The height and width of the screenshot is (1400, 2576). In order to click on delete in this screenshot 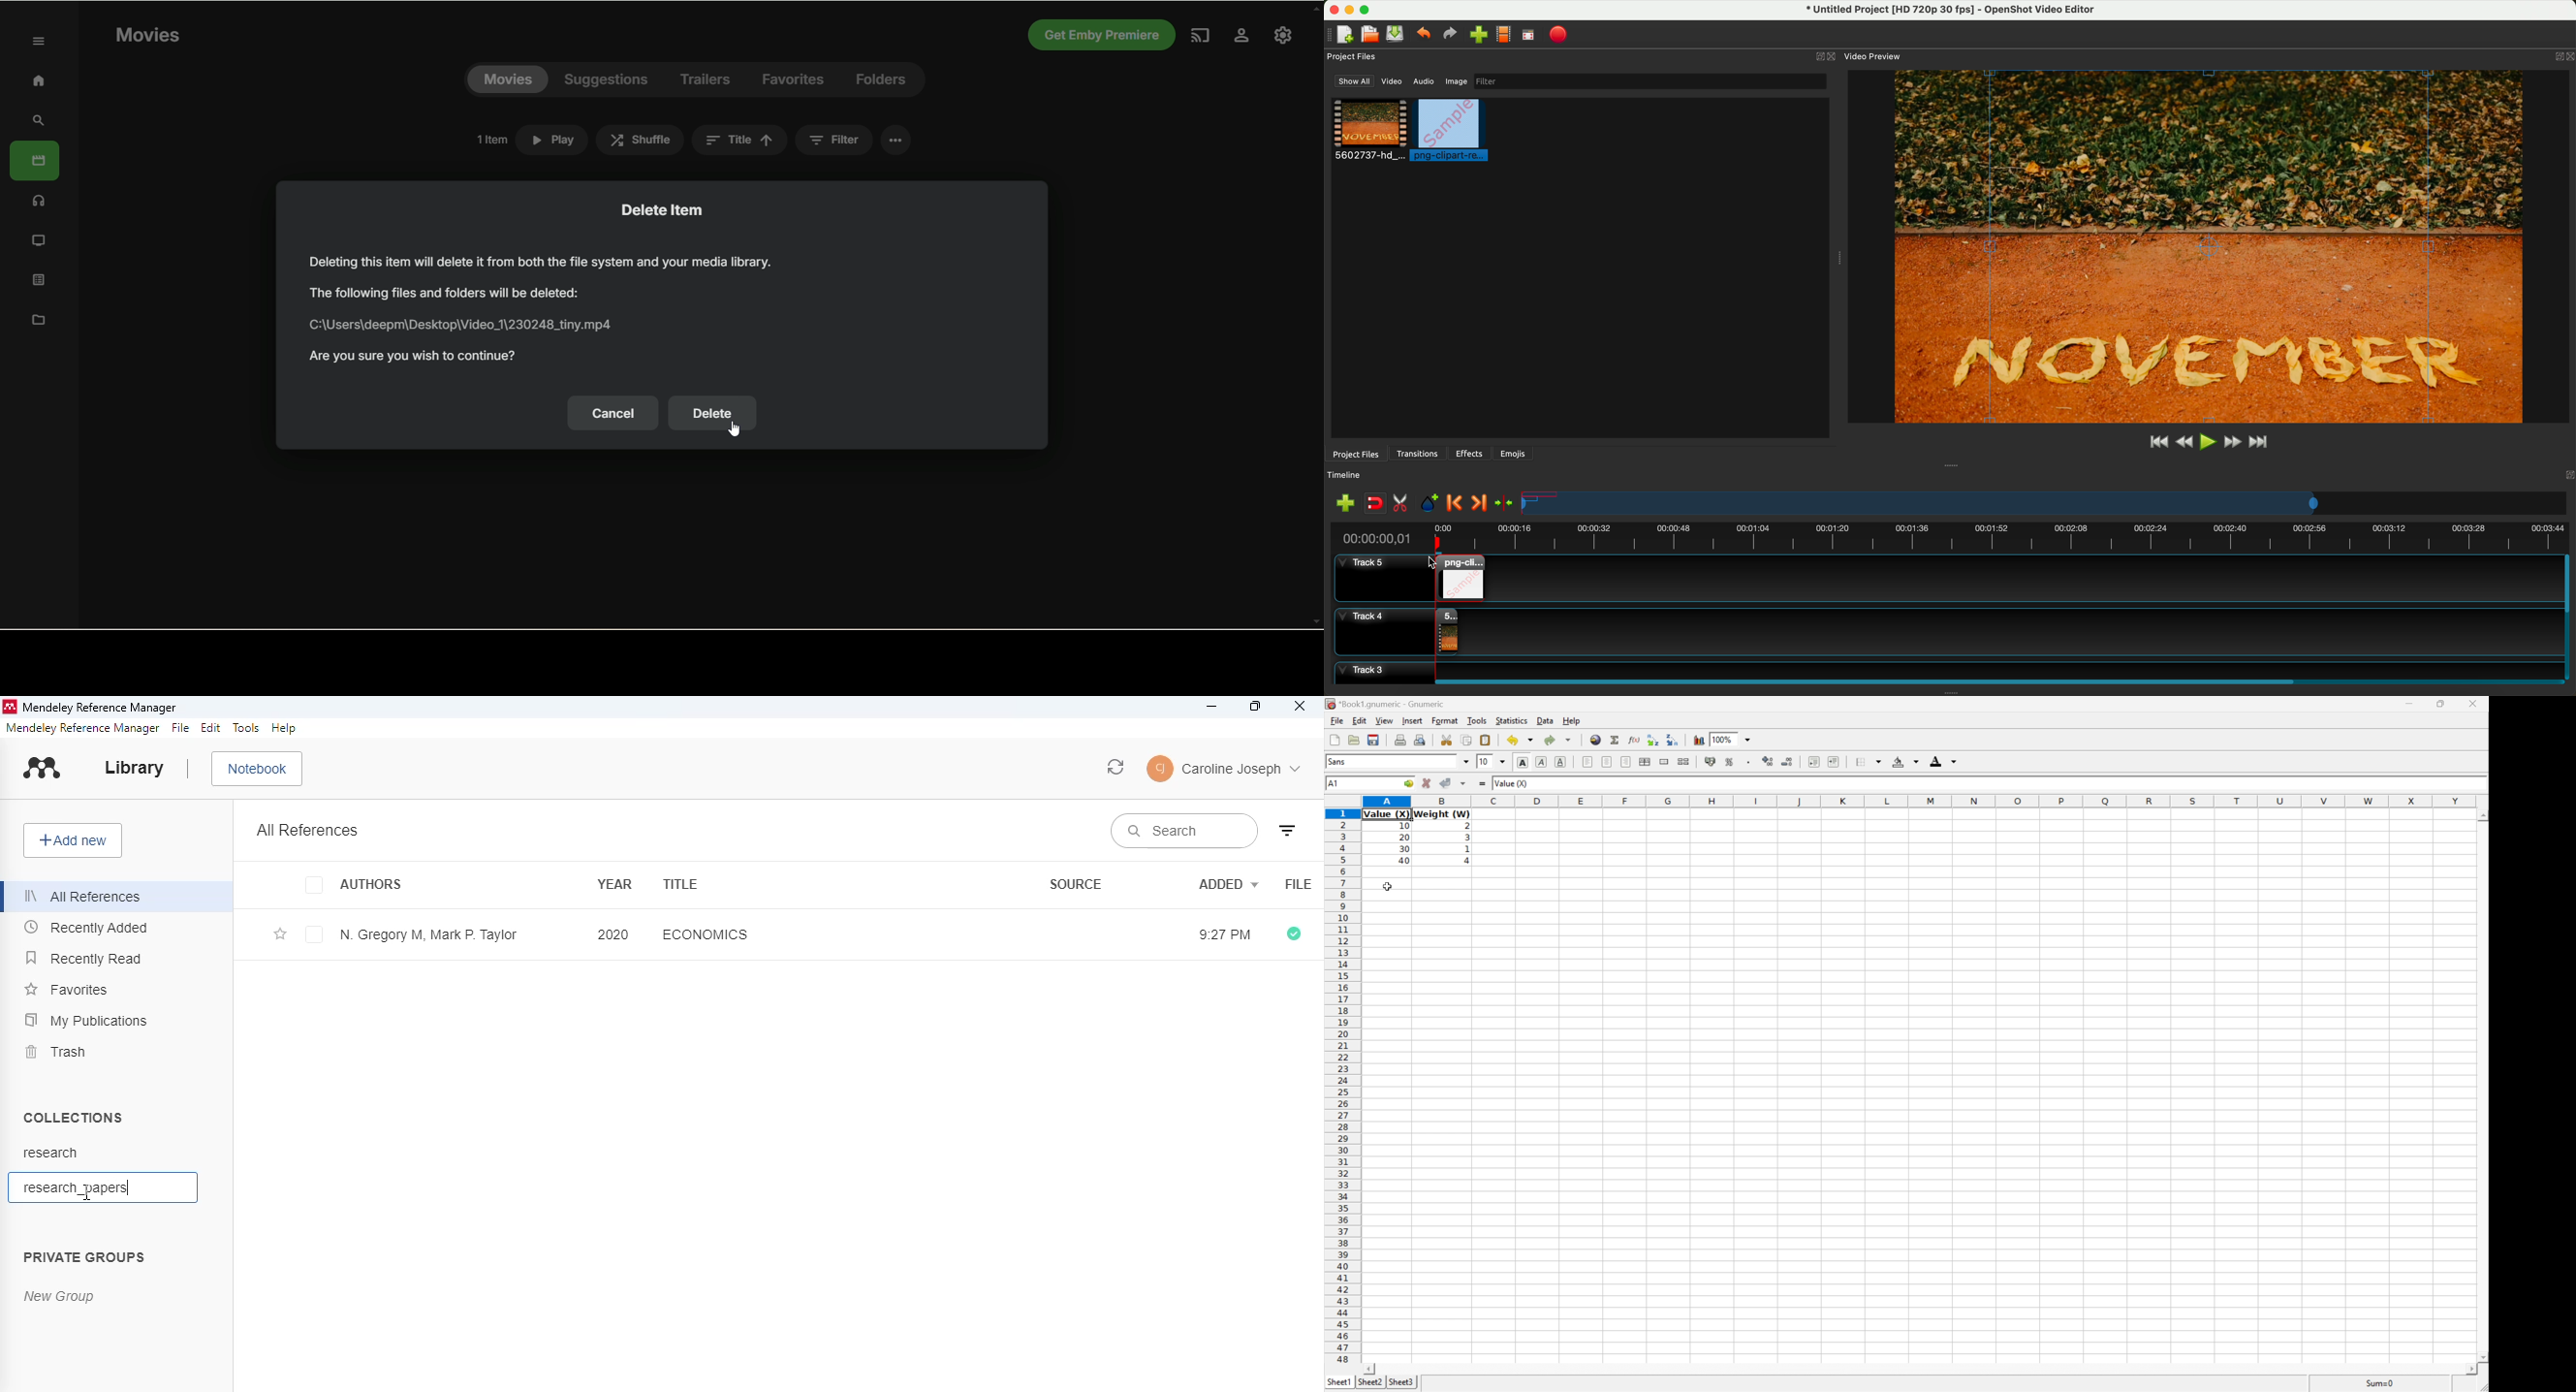, I will do `click(713, 414)`.